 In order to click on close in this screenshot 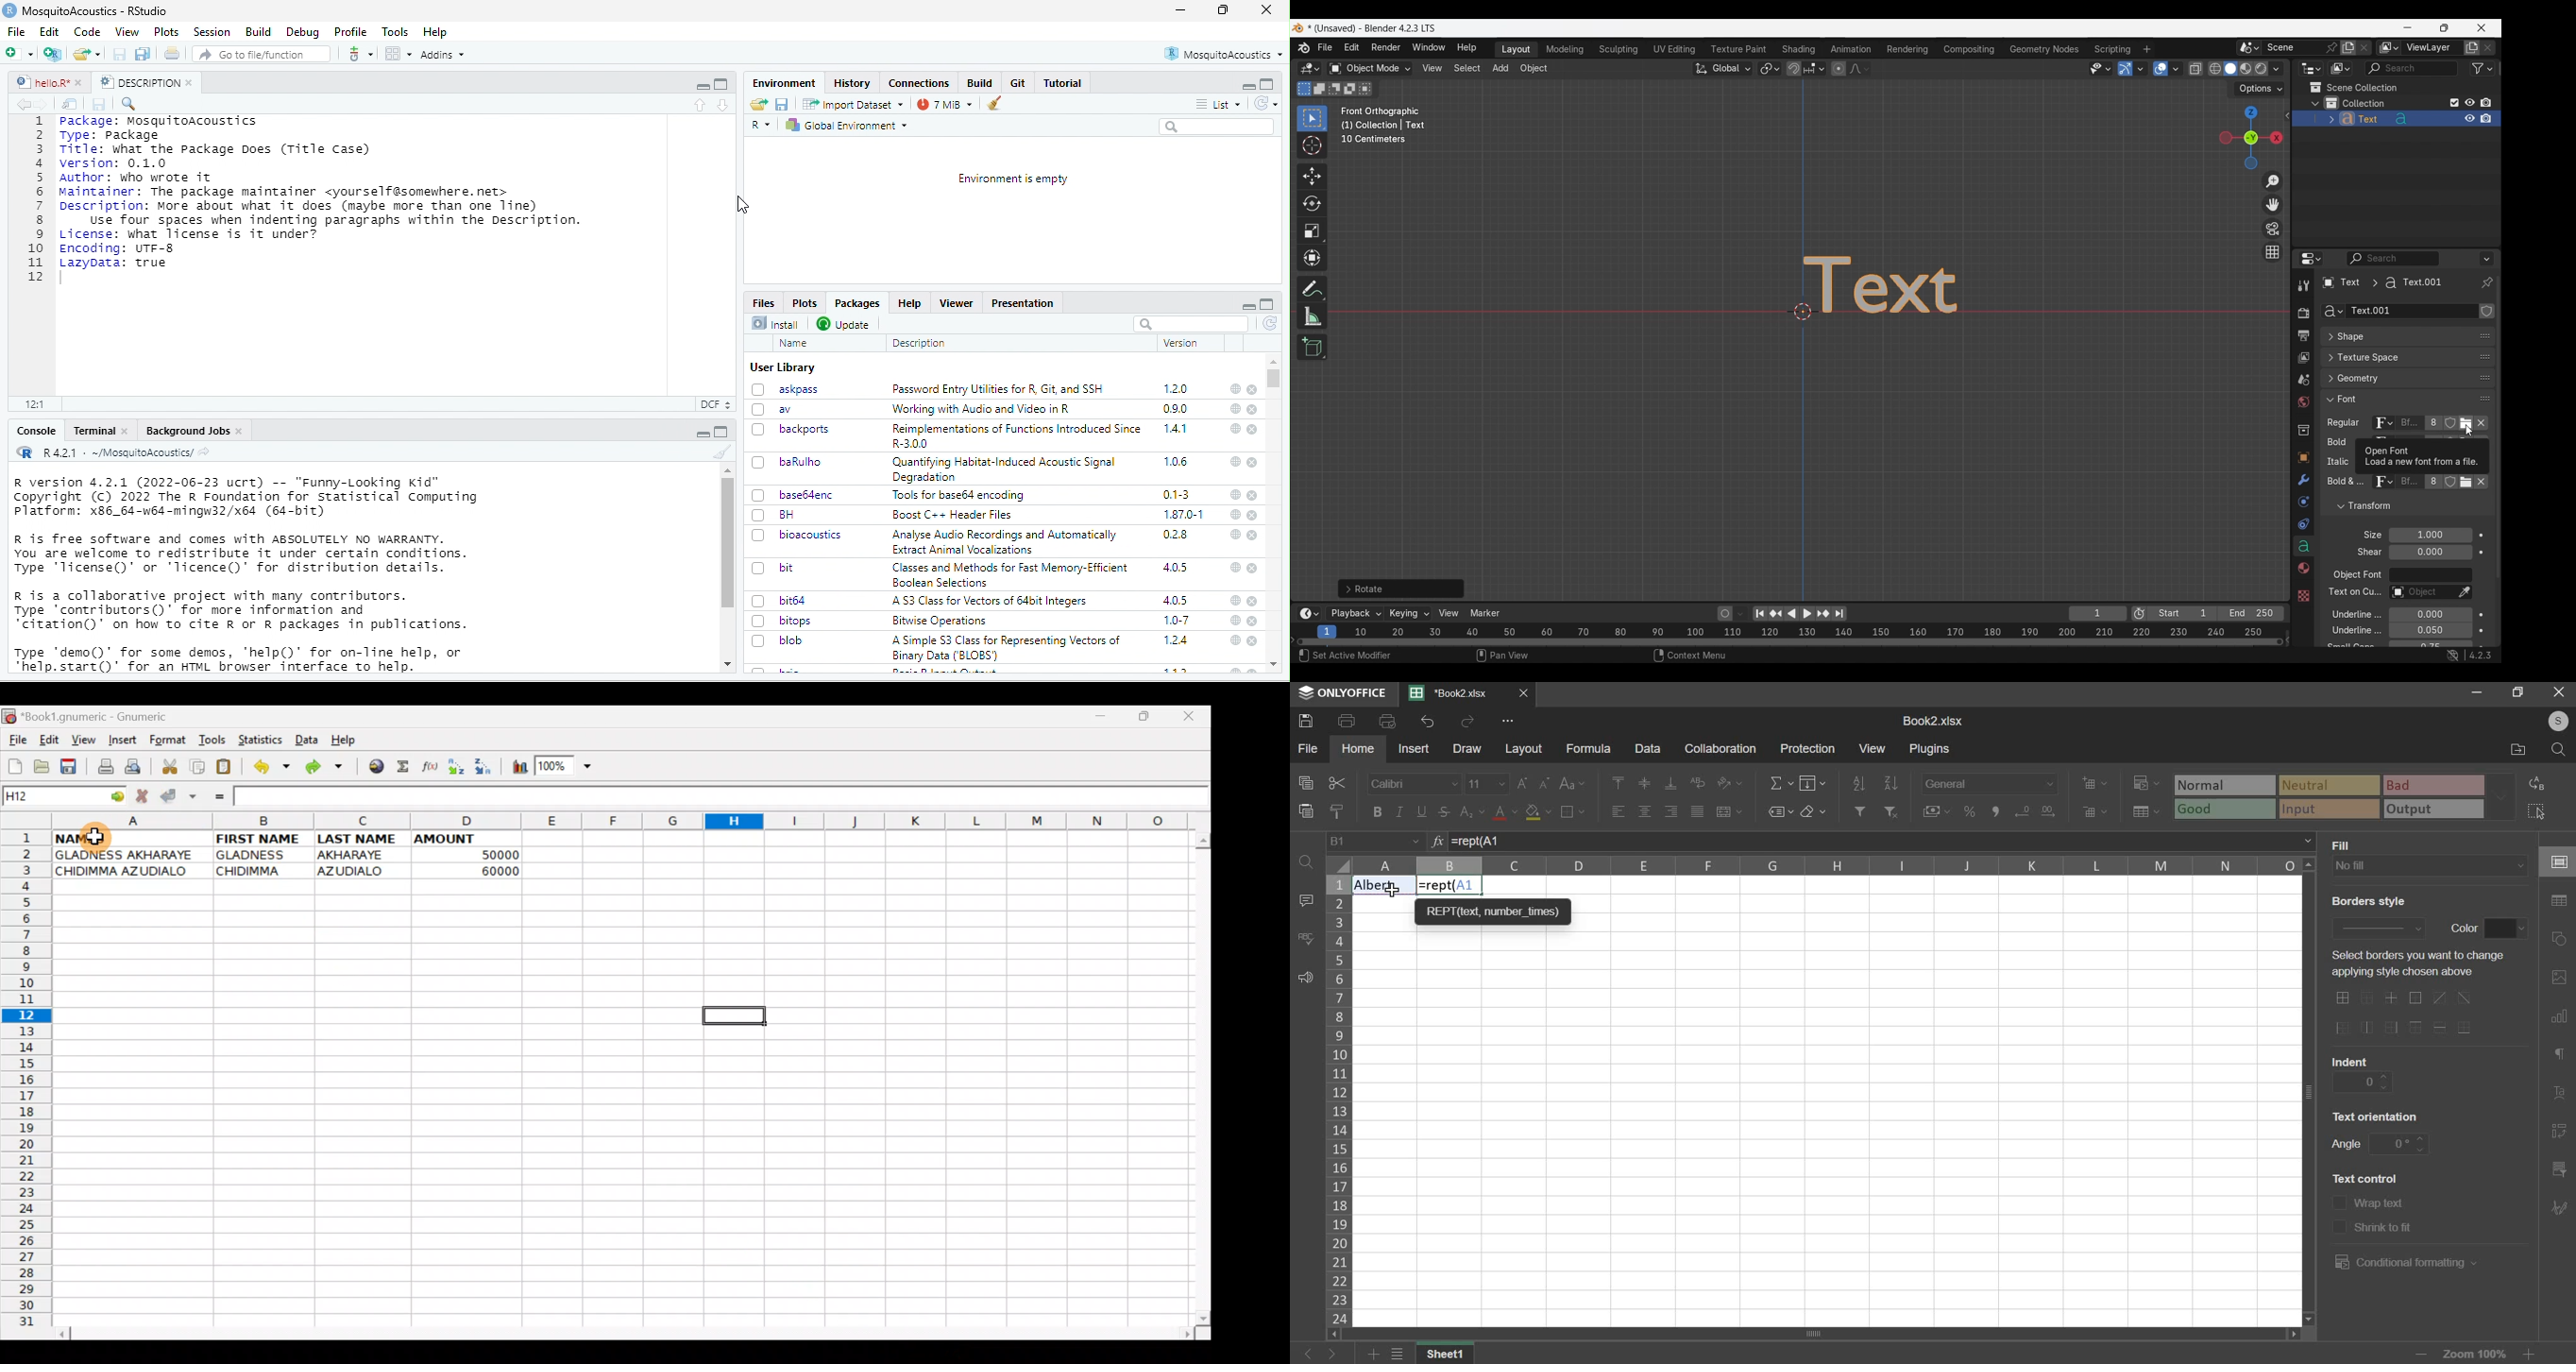, I will do `click(1252, 568)`.